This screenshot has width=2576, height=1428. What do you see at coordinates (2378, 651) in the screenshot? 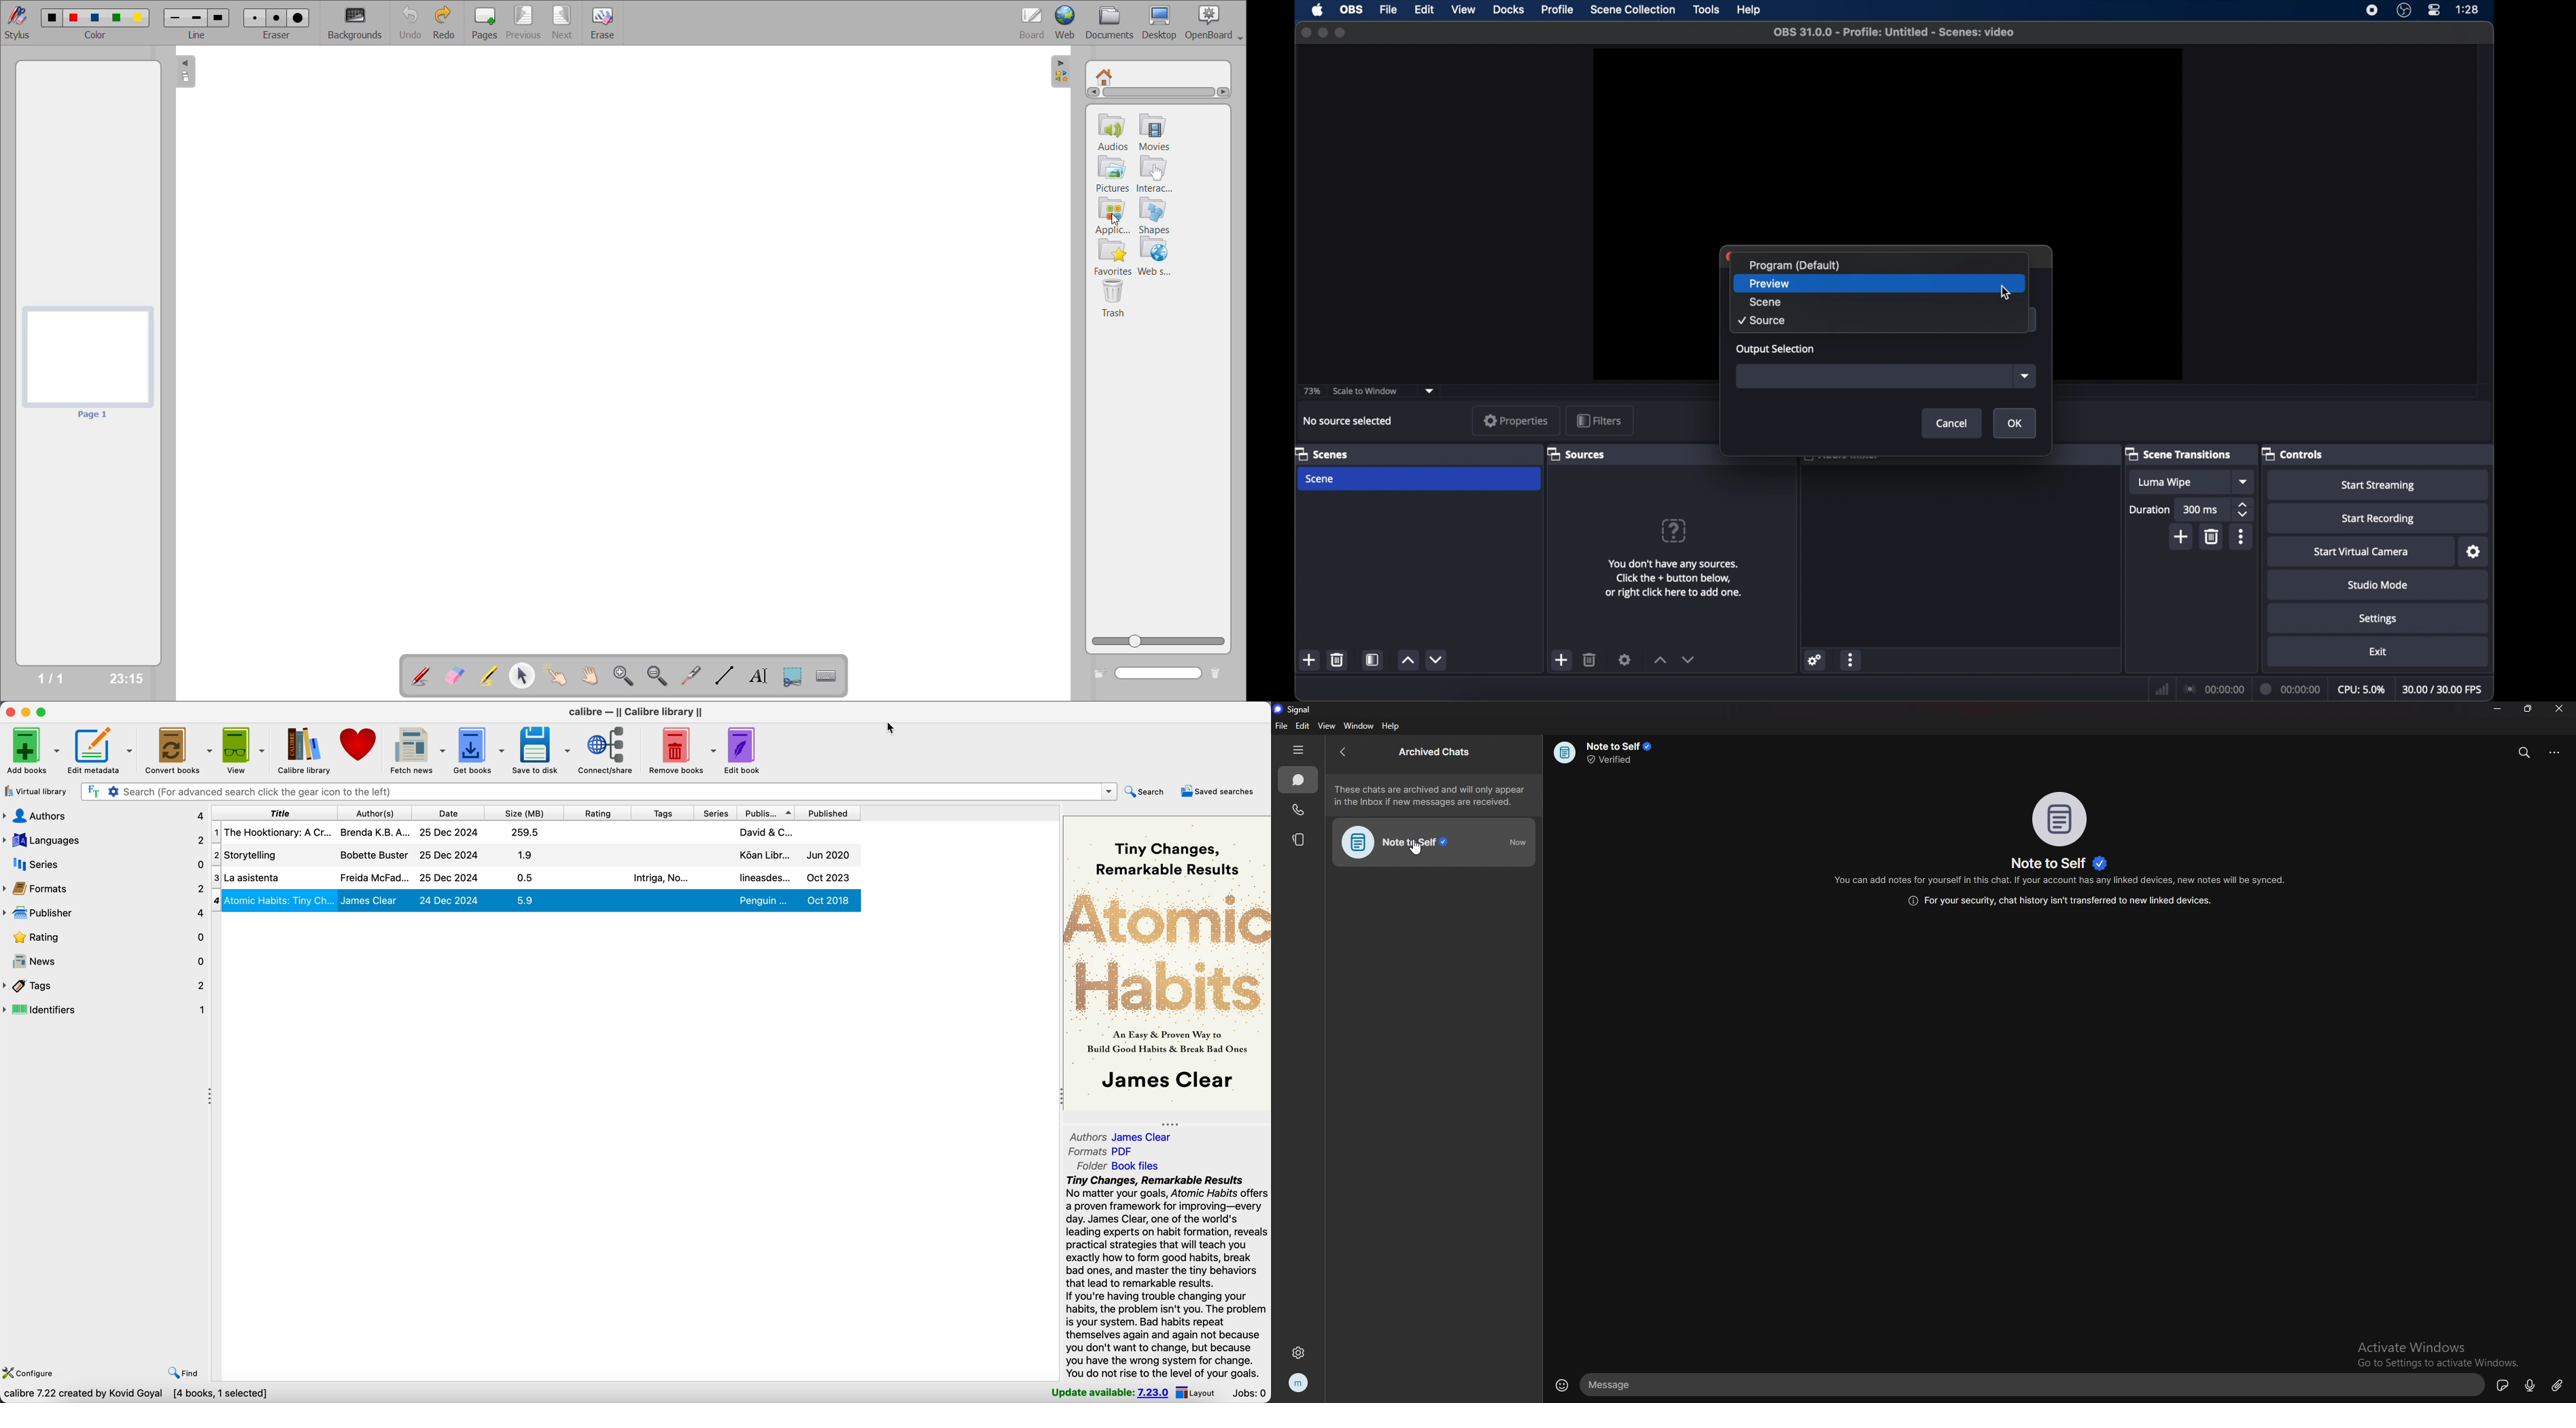
I see `exit` at bounding box center [2378, 651].